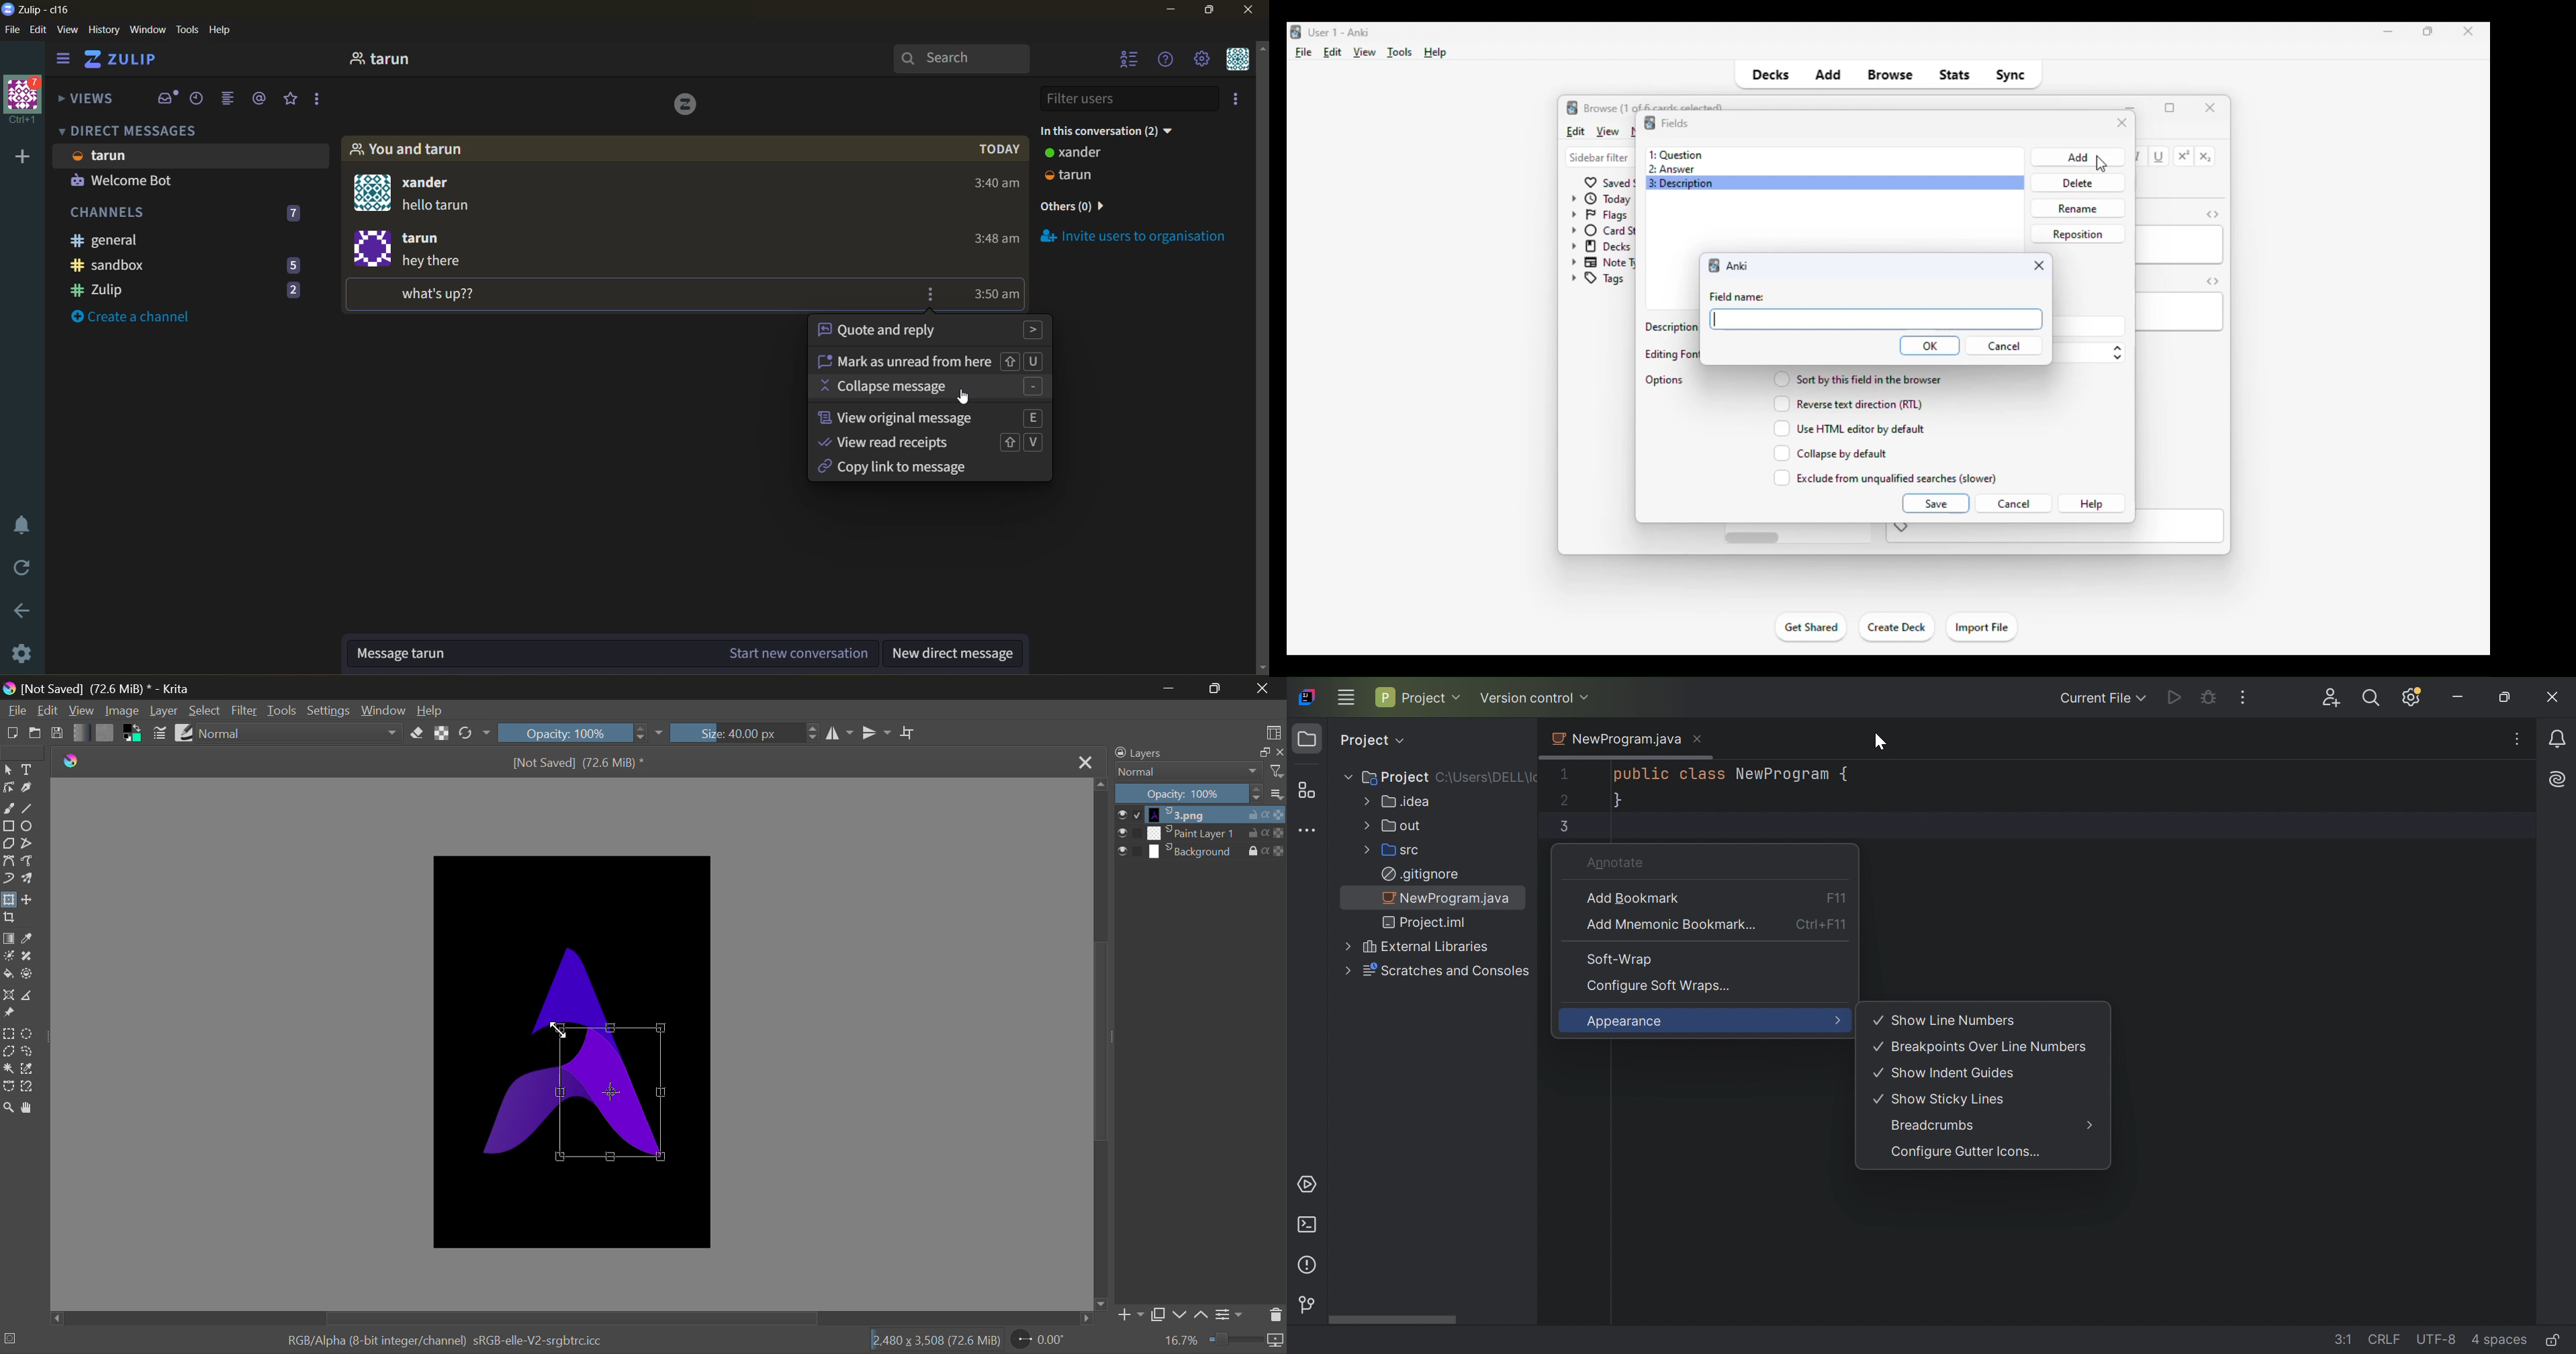 The height and width of the screenshot is (1372, 2576). Describe the element at coordinates (1083, 765) in the screenshot. I see `Close` at that location.